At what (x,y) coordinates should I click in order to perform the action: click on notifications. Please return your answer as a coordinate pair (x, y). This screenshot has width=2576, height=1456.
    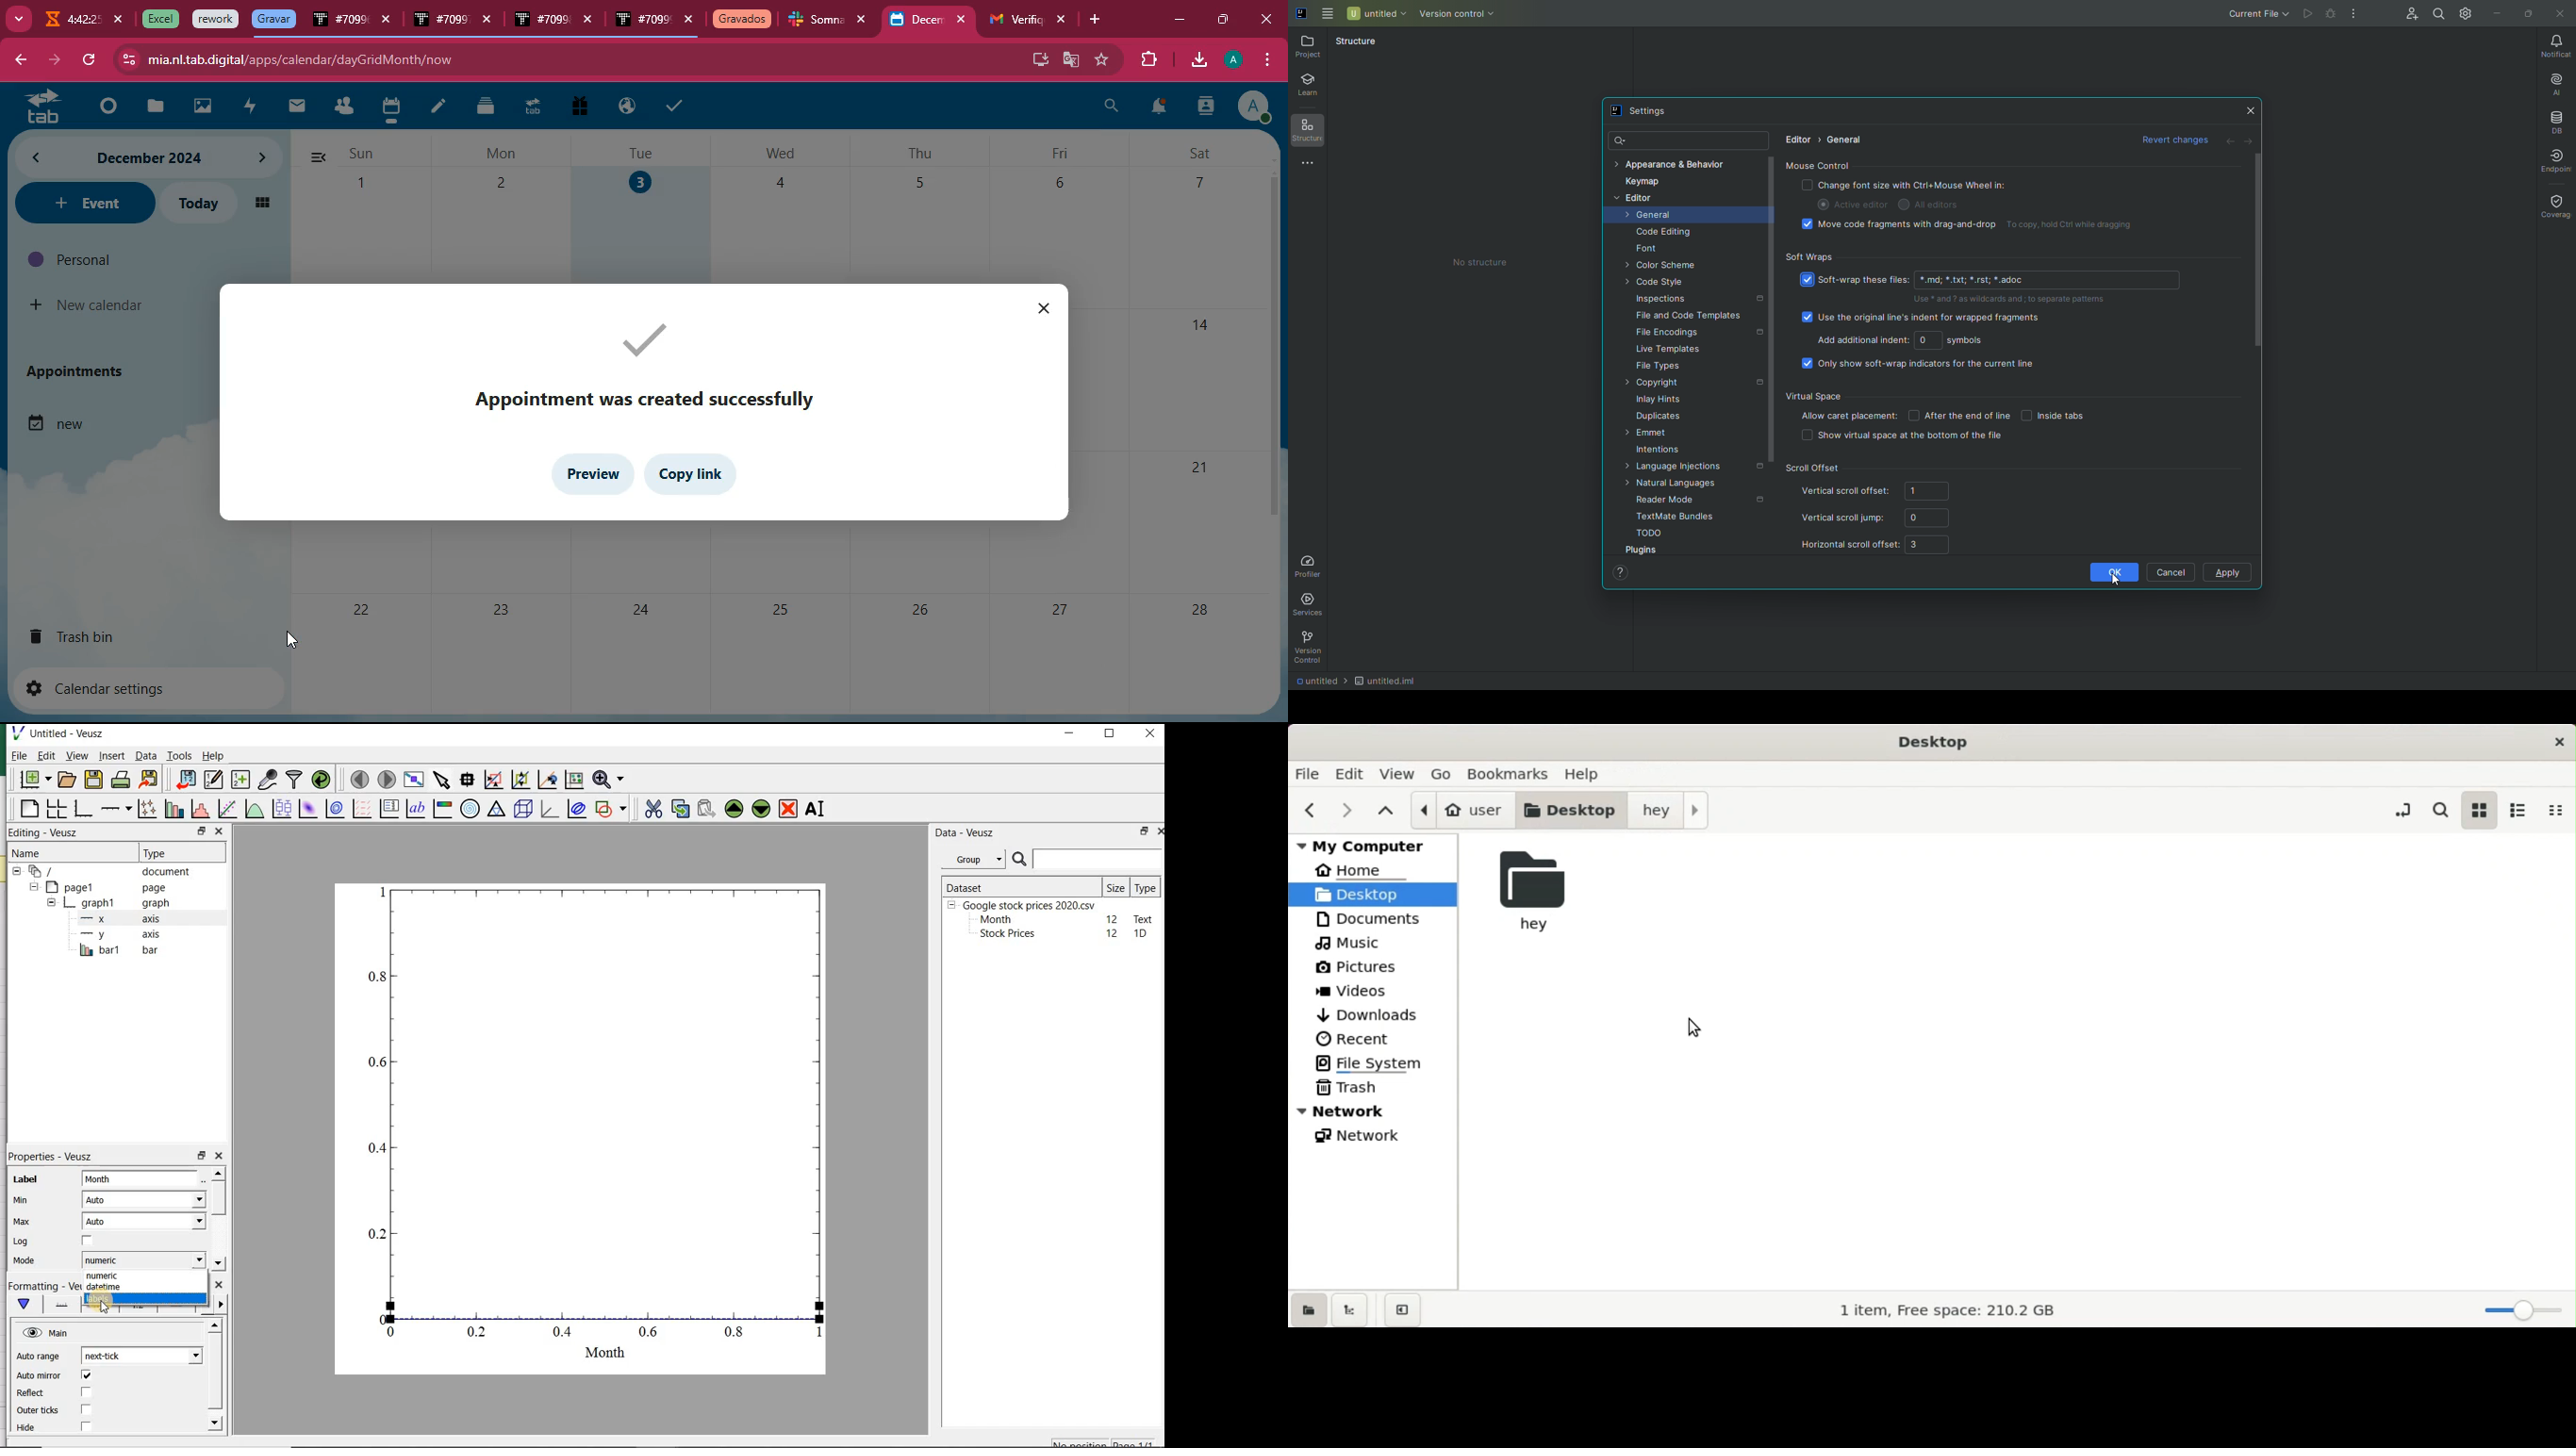
    Looking at the image, I should click on (1157, 109).